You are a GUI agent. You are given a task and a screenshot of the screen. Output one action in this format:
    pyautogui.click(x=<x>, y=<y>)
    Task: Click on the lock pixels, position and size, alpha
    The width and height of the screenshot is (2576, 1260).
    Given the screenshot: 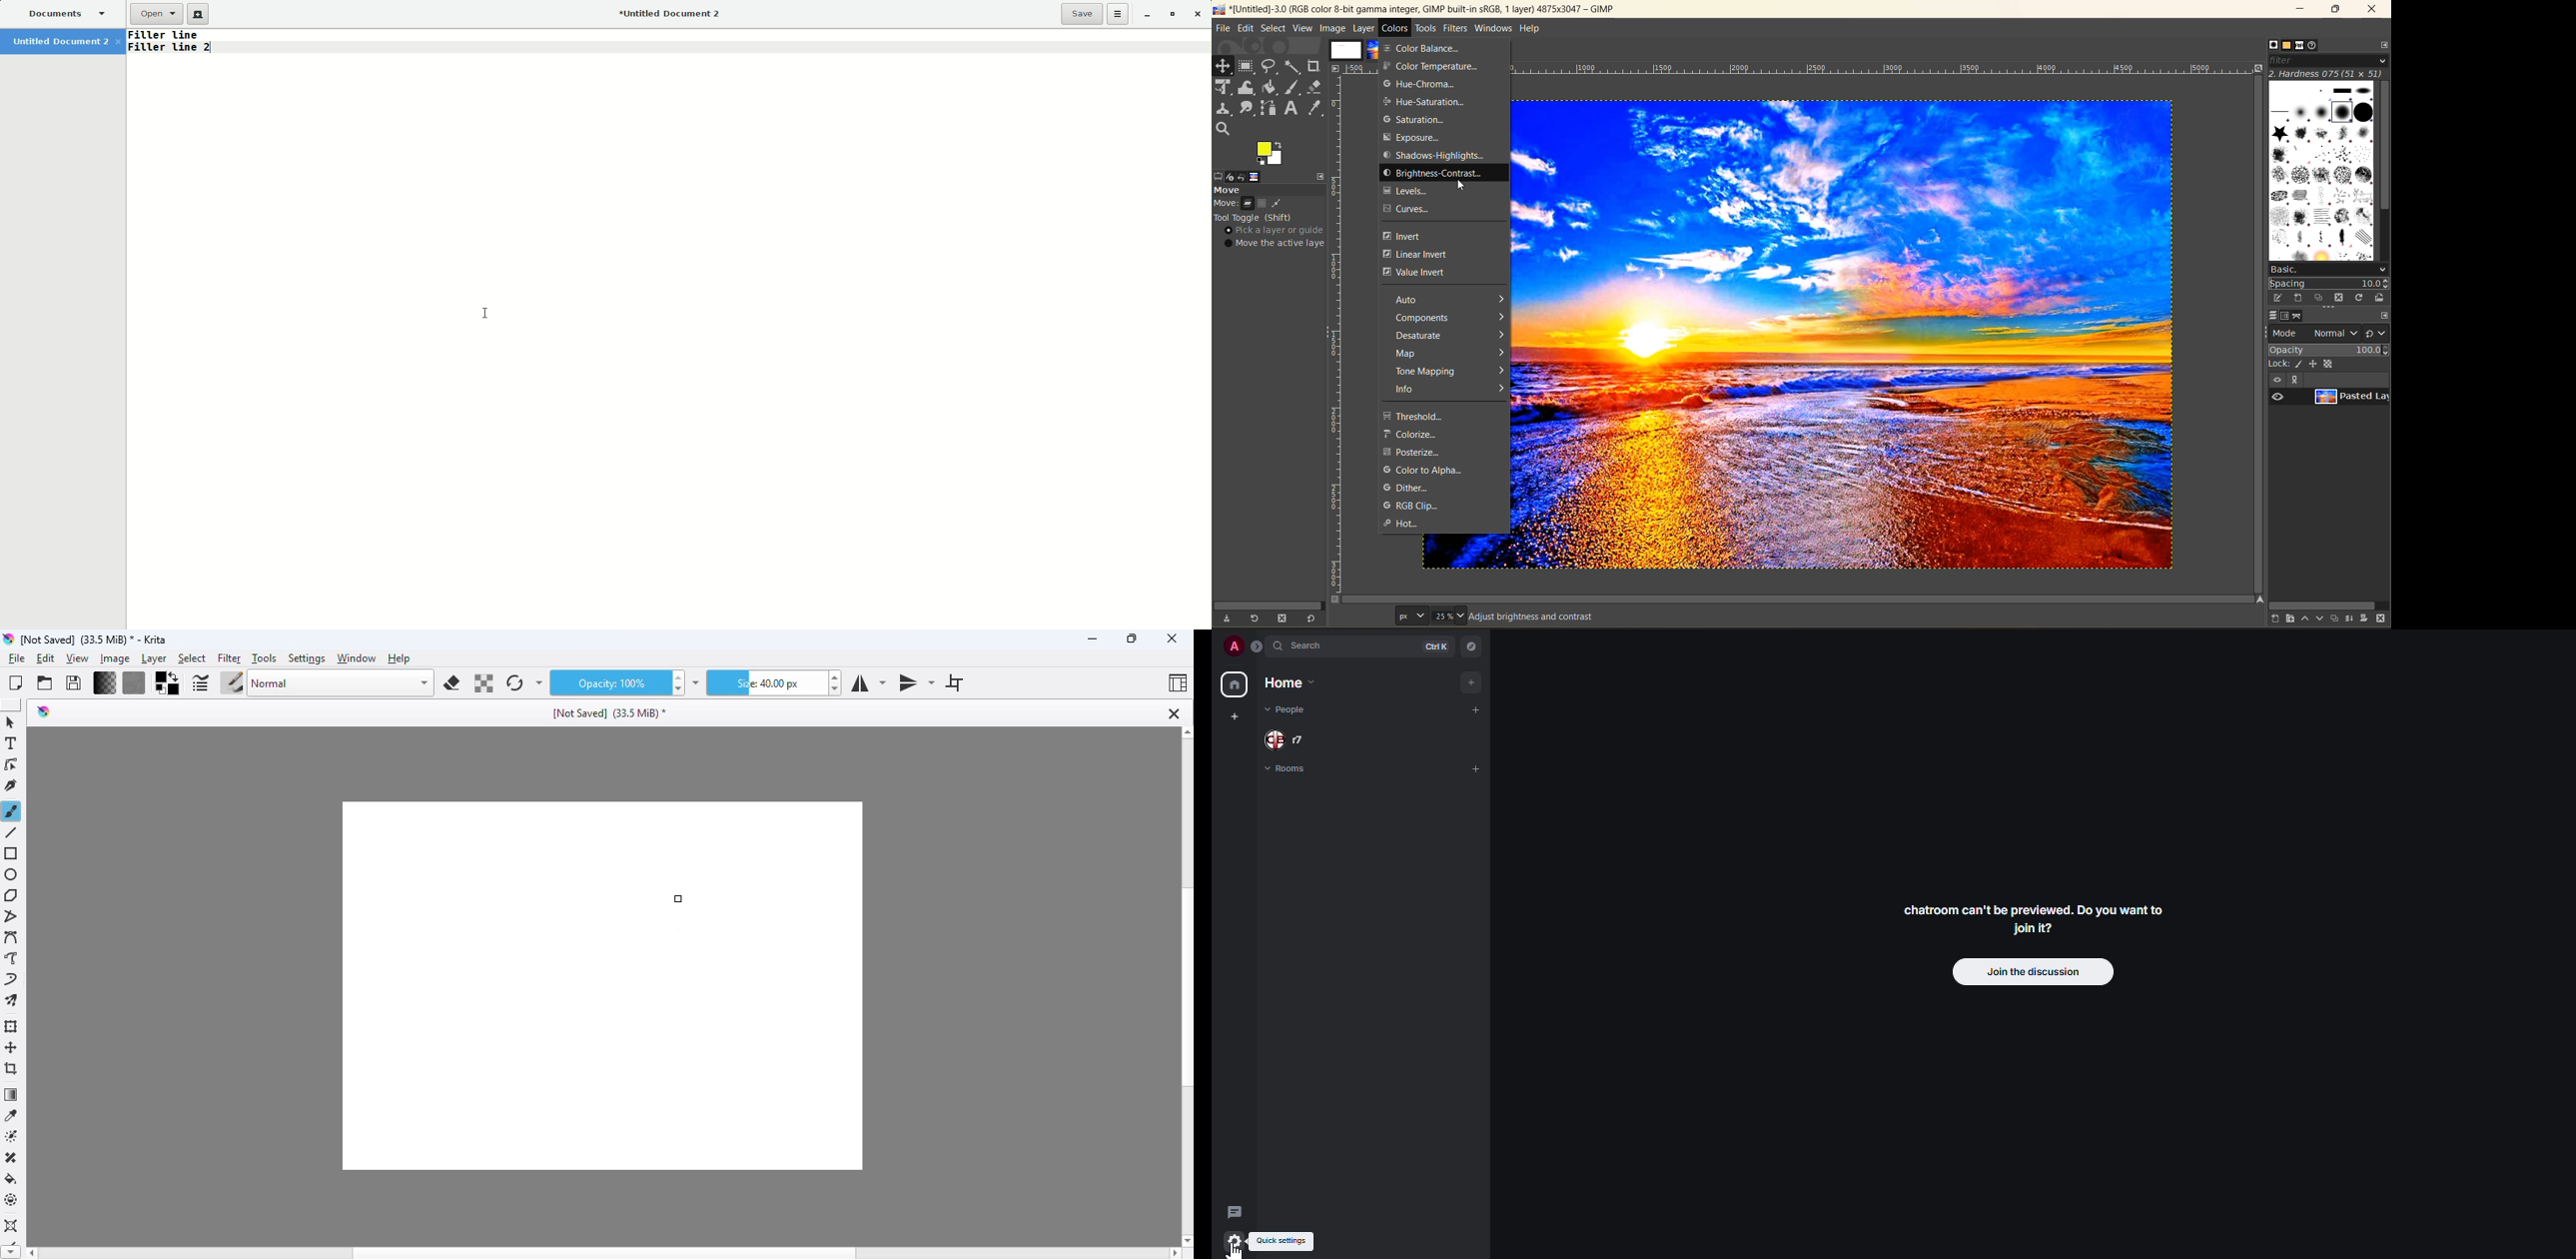 What is the action you would take?
    pyautogui.click(x=2328, y=363)
    